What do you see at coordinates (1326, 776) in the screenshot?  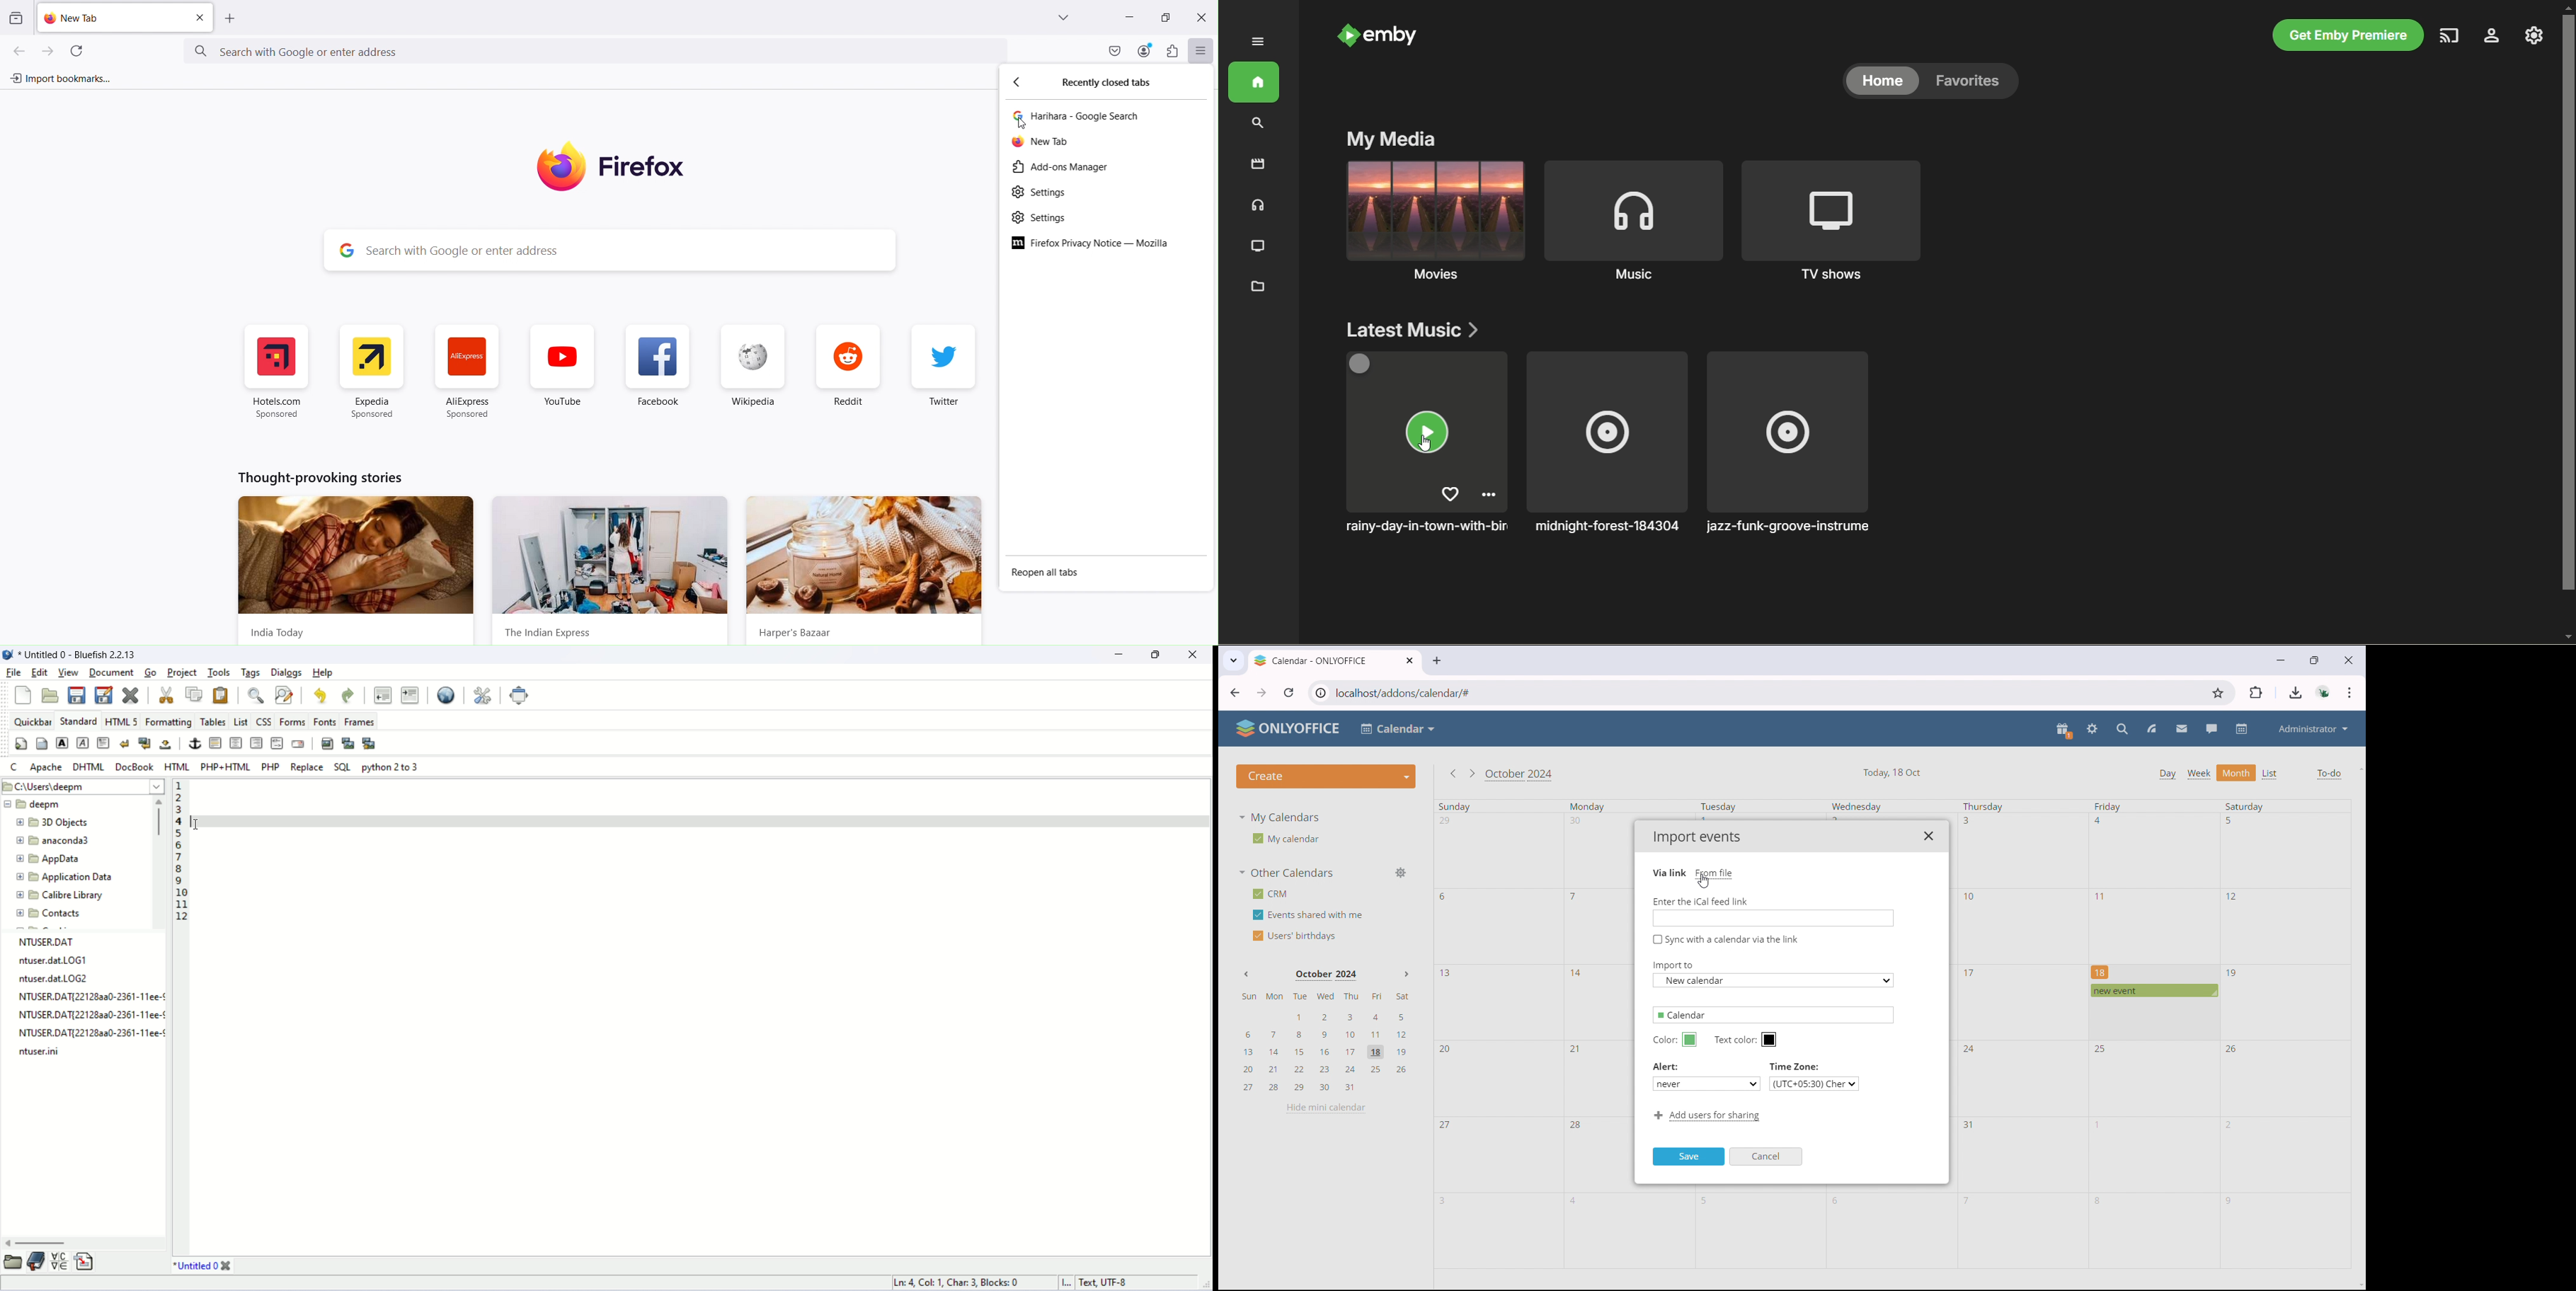 I see `create` at bounding box center [1326, 776].